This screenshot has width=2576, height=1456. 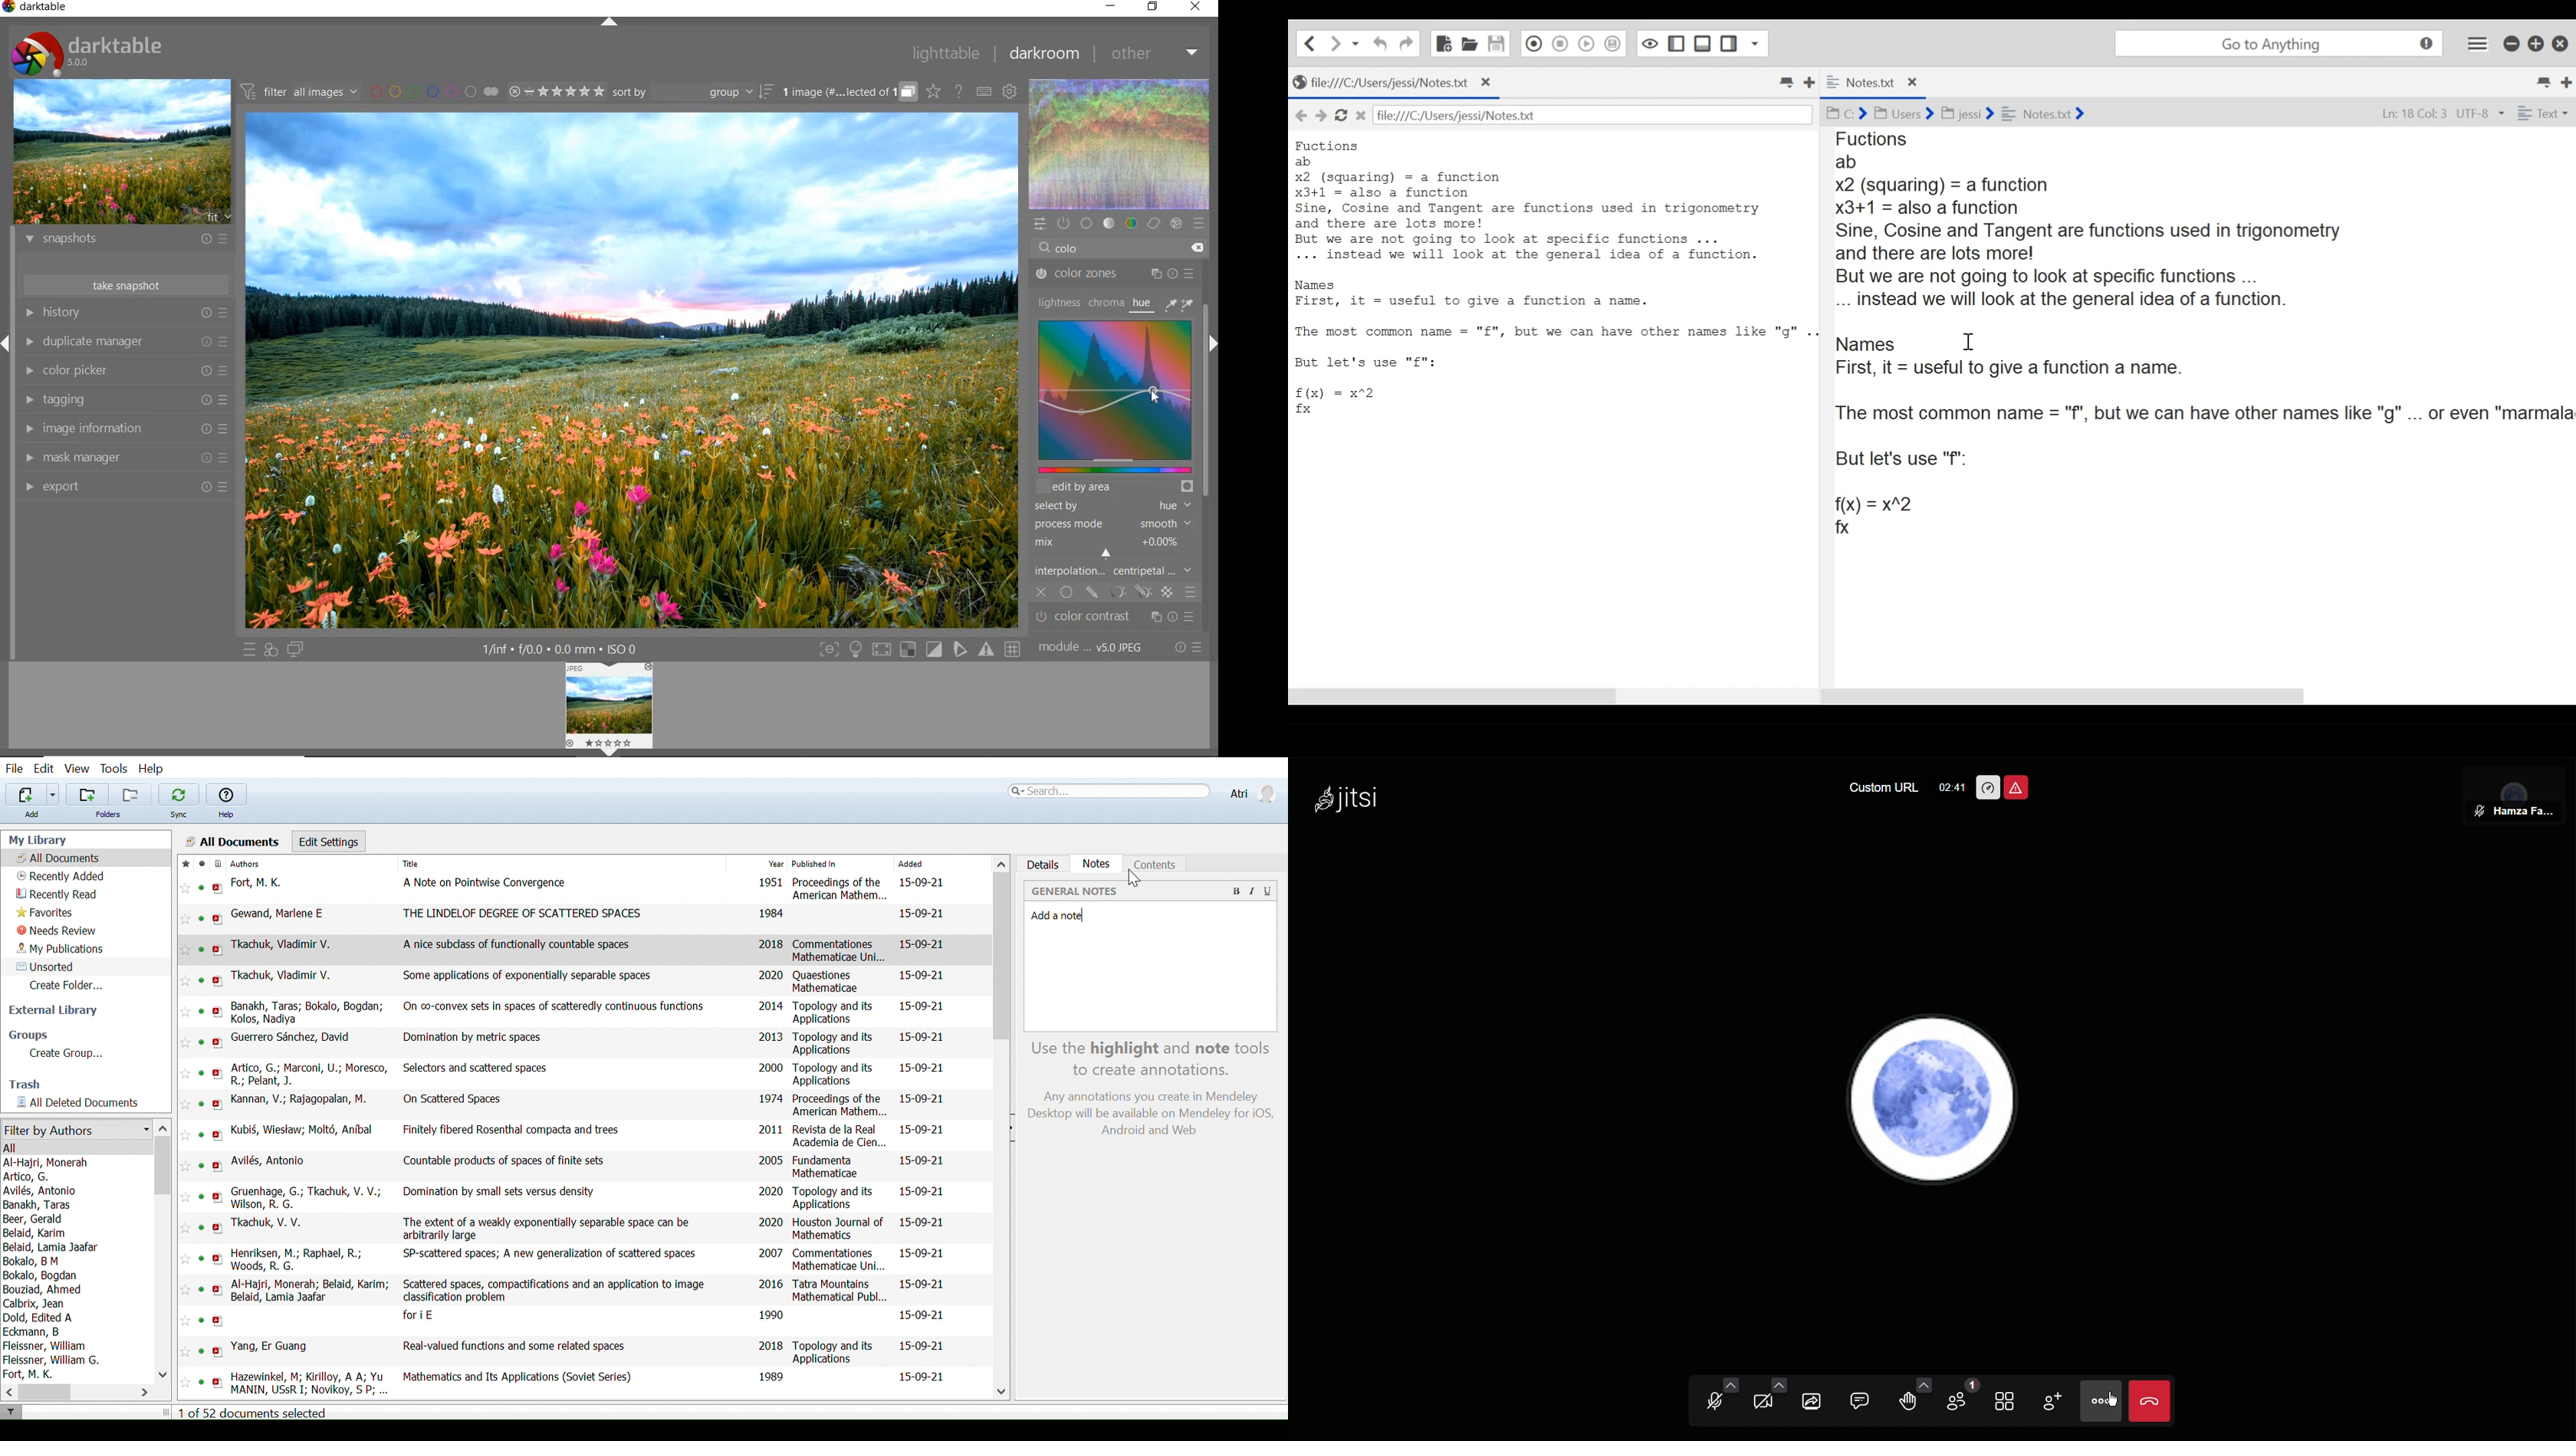 What do you see at coordinates (216, 950) in the screenshot?
I see `open PDF` at bounding box center [216, 950].